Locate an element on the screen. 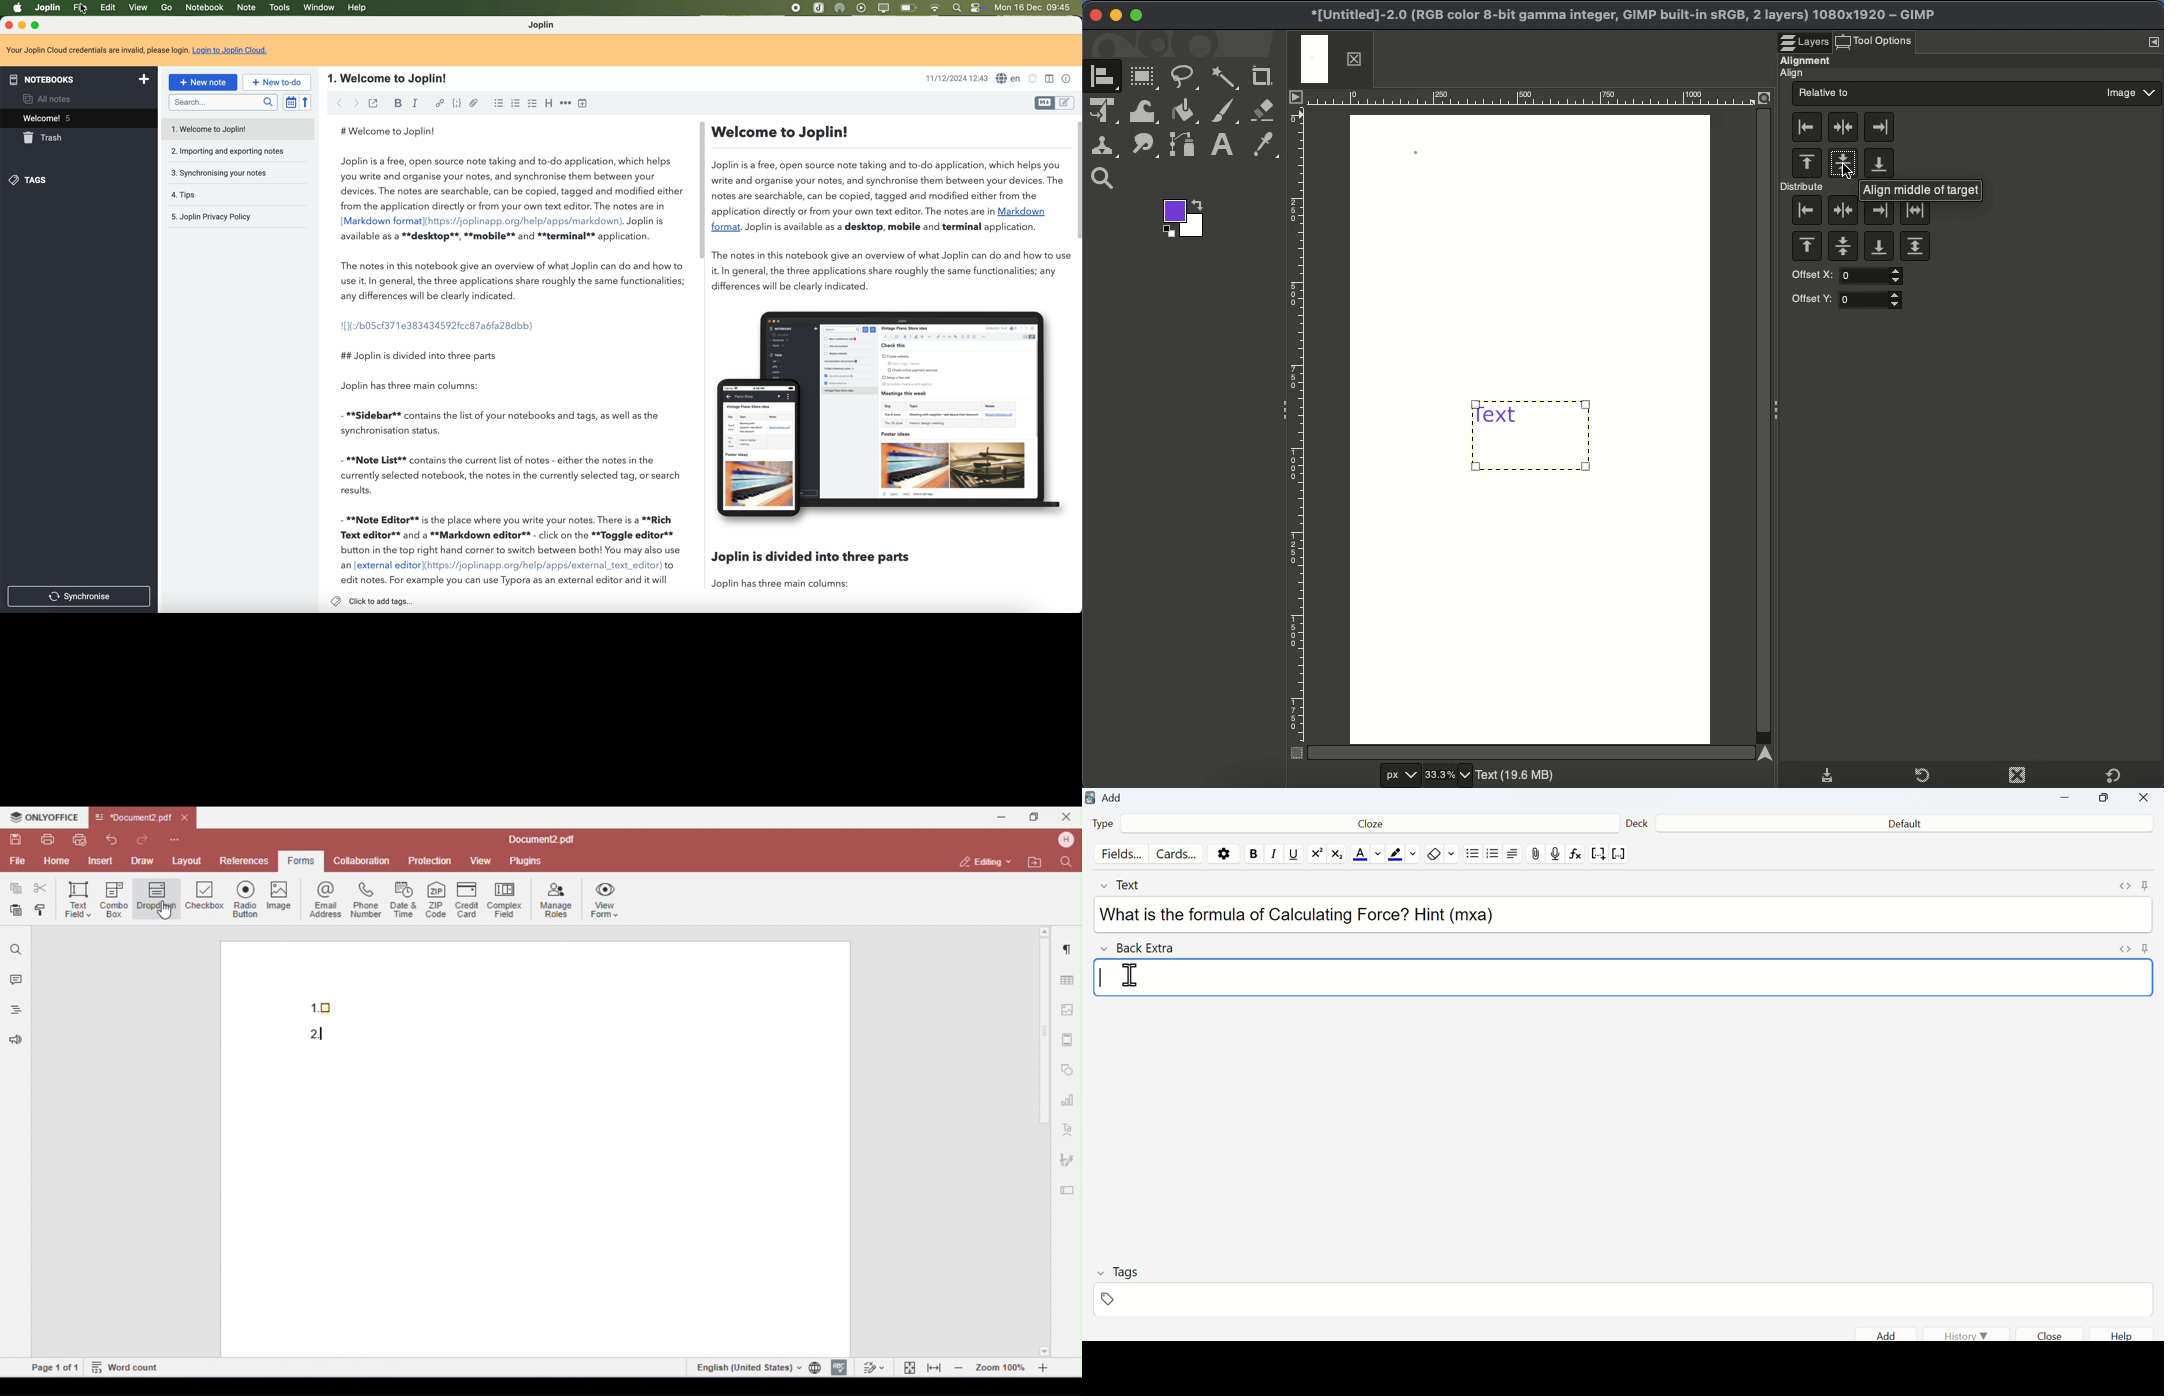  code is located at coordinates (456, 103).